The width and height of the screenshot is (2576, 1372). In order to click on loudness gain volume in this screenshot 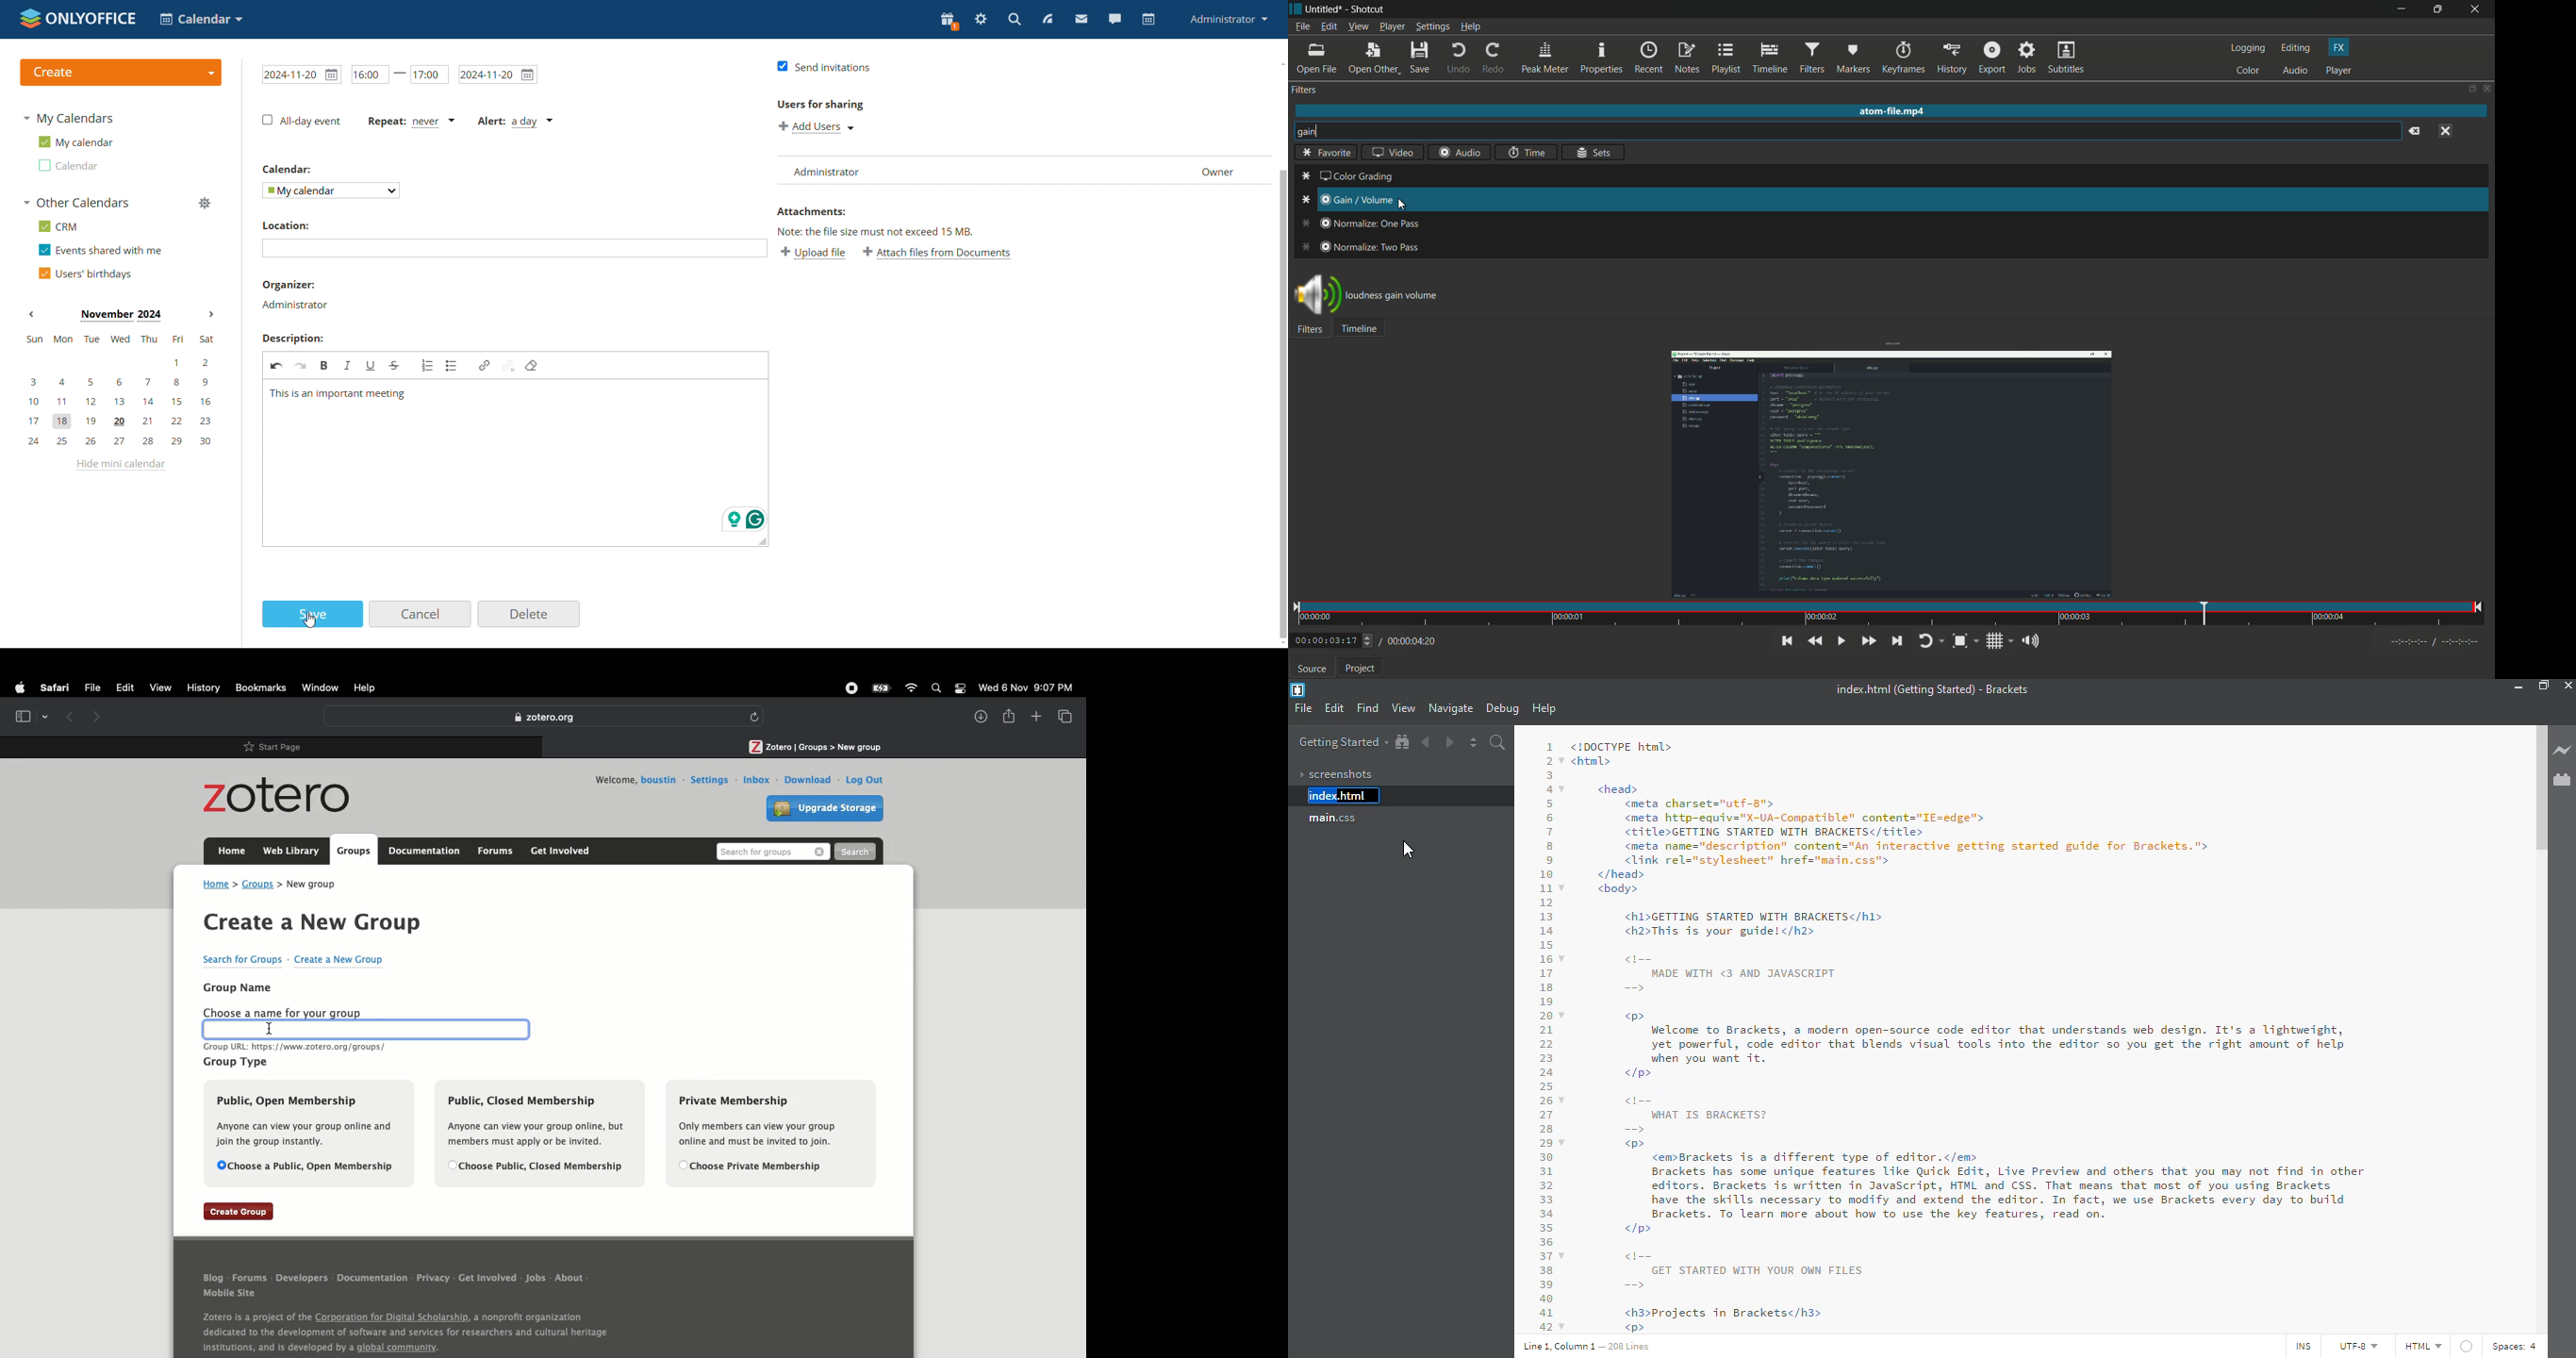, I will do `click(1401, 294)`.